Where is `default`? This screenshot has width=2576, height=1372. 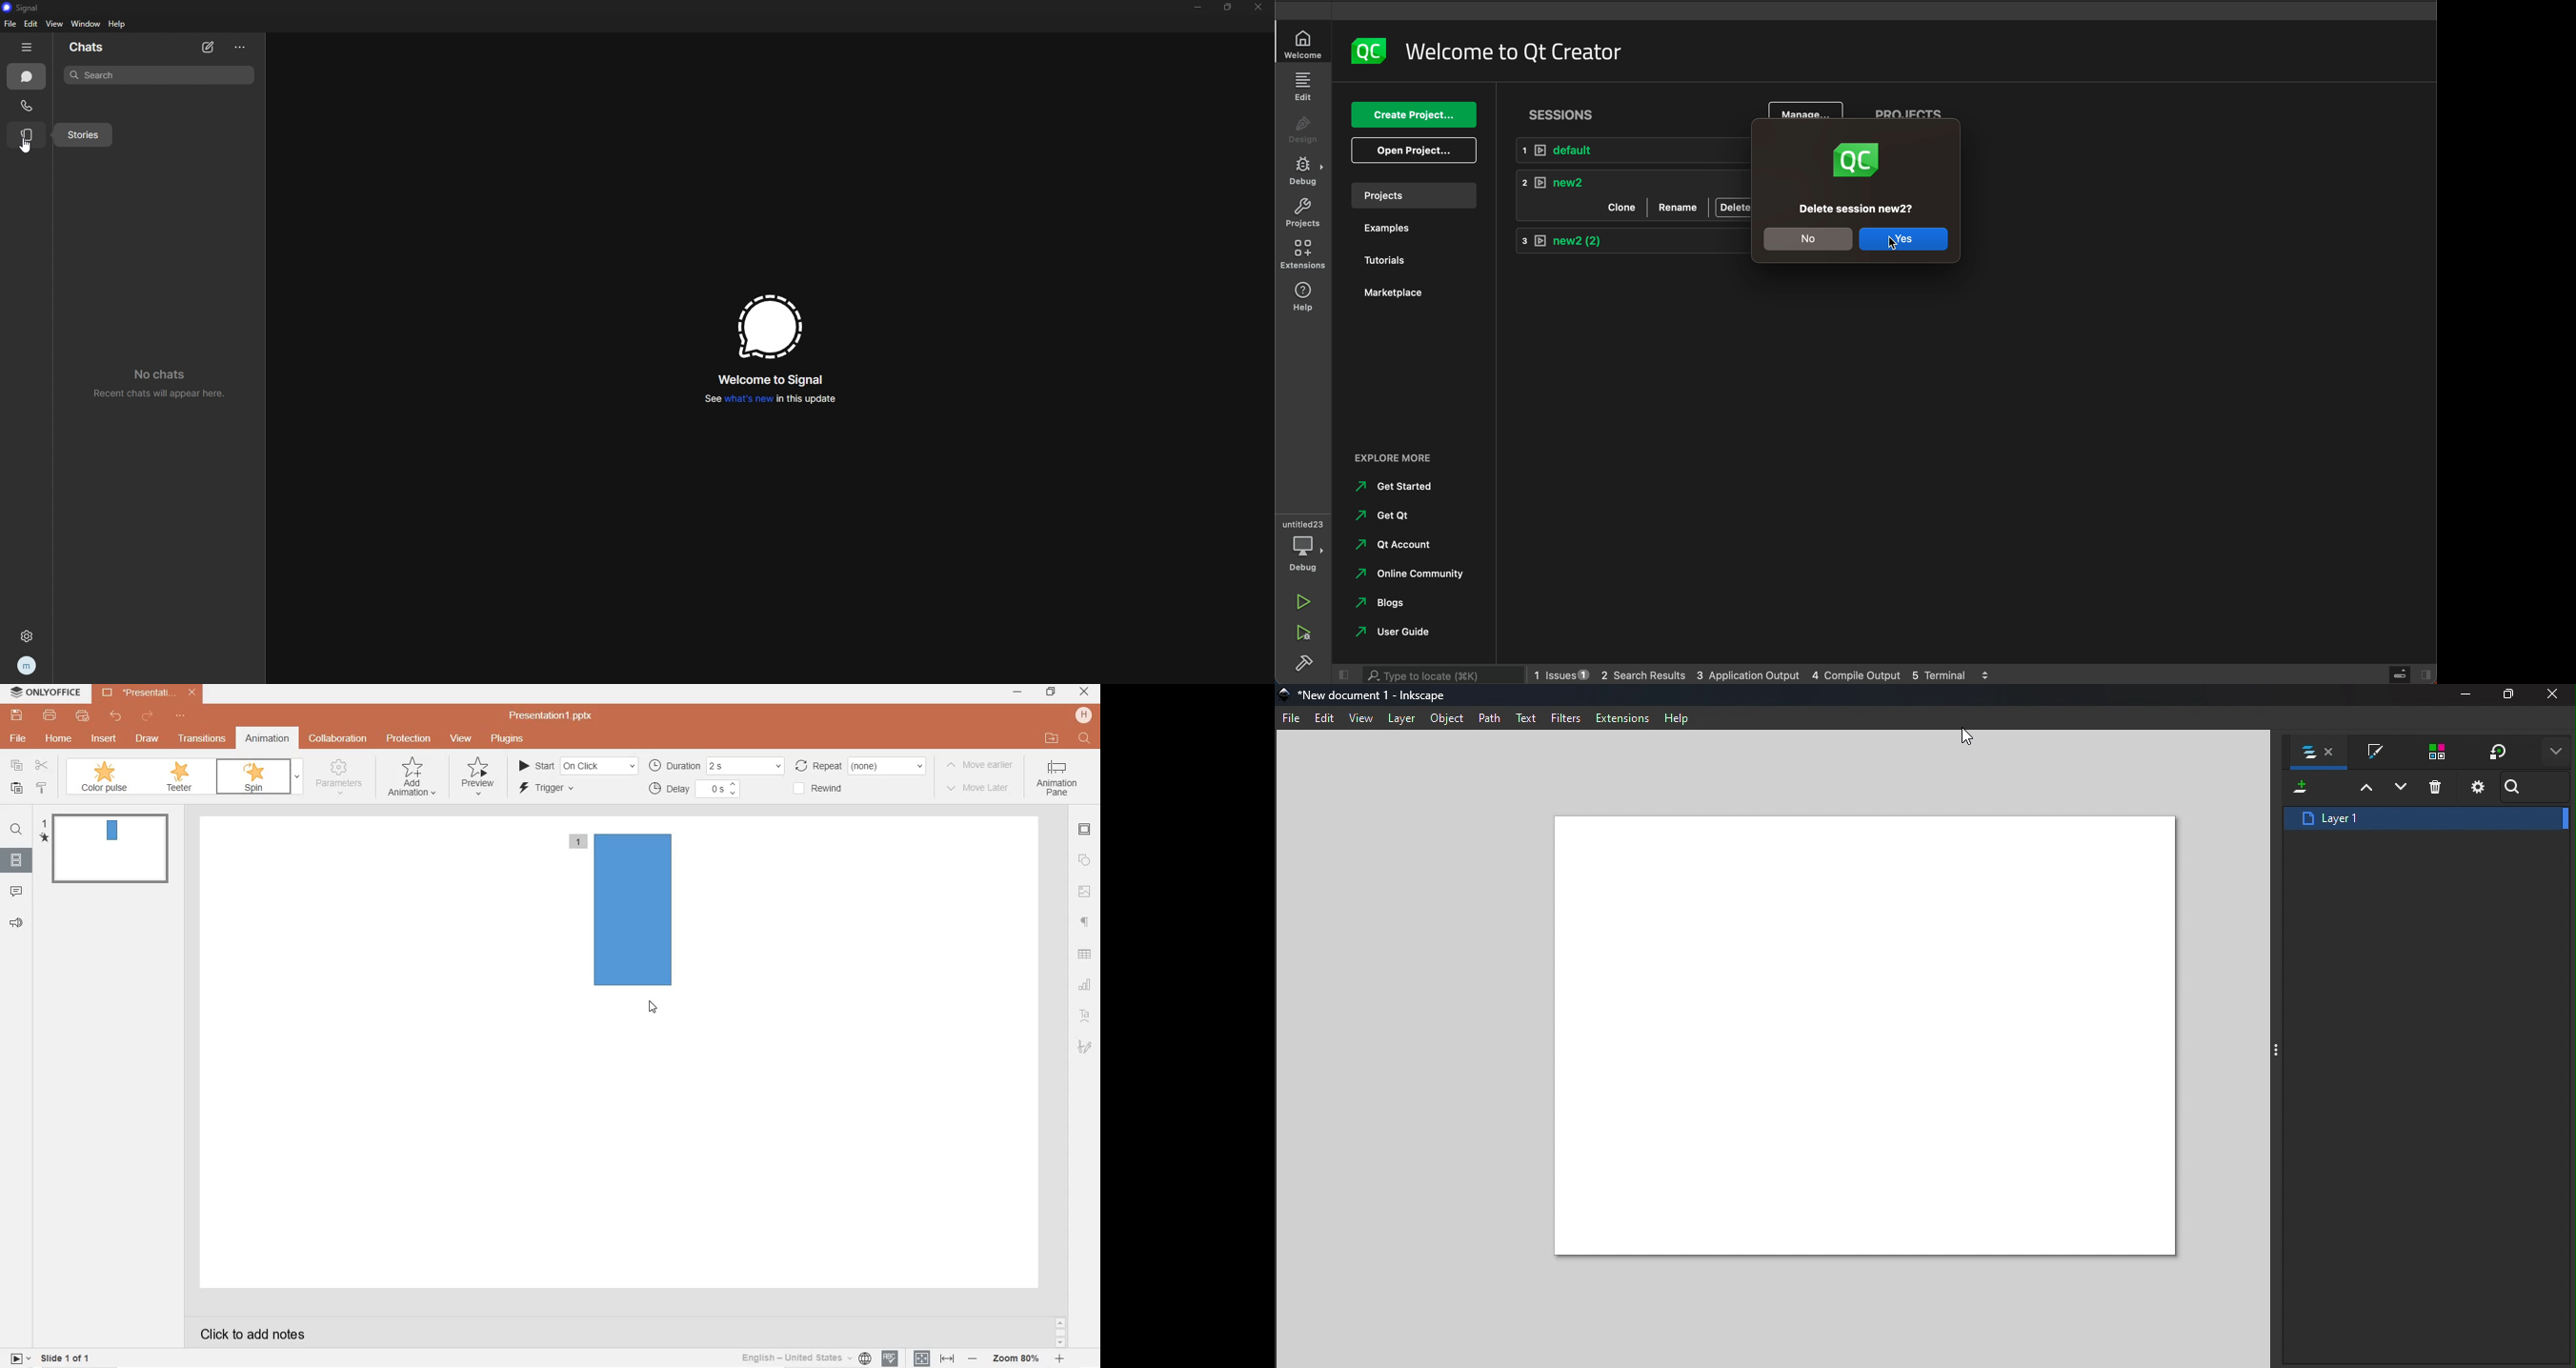
default is located at coordinates (1630, 150).